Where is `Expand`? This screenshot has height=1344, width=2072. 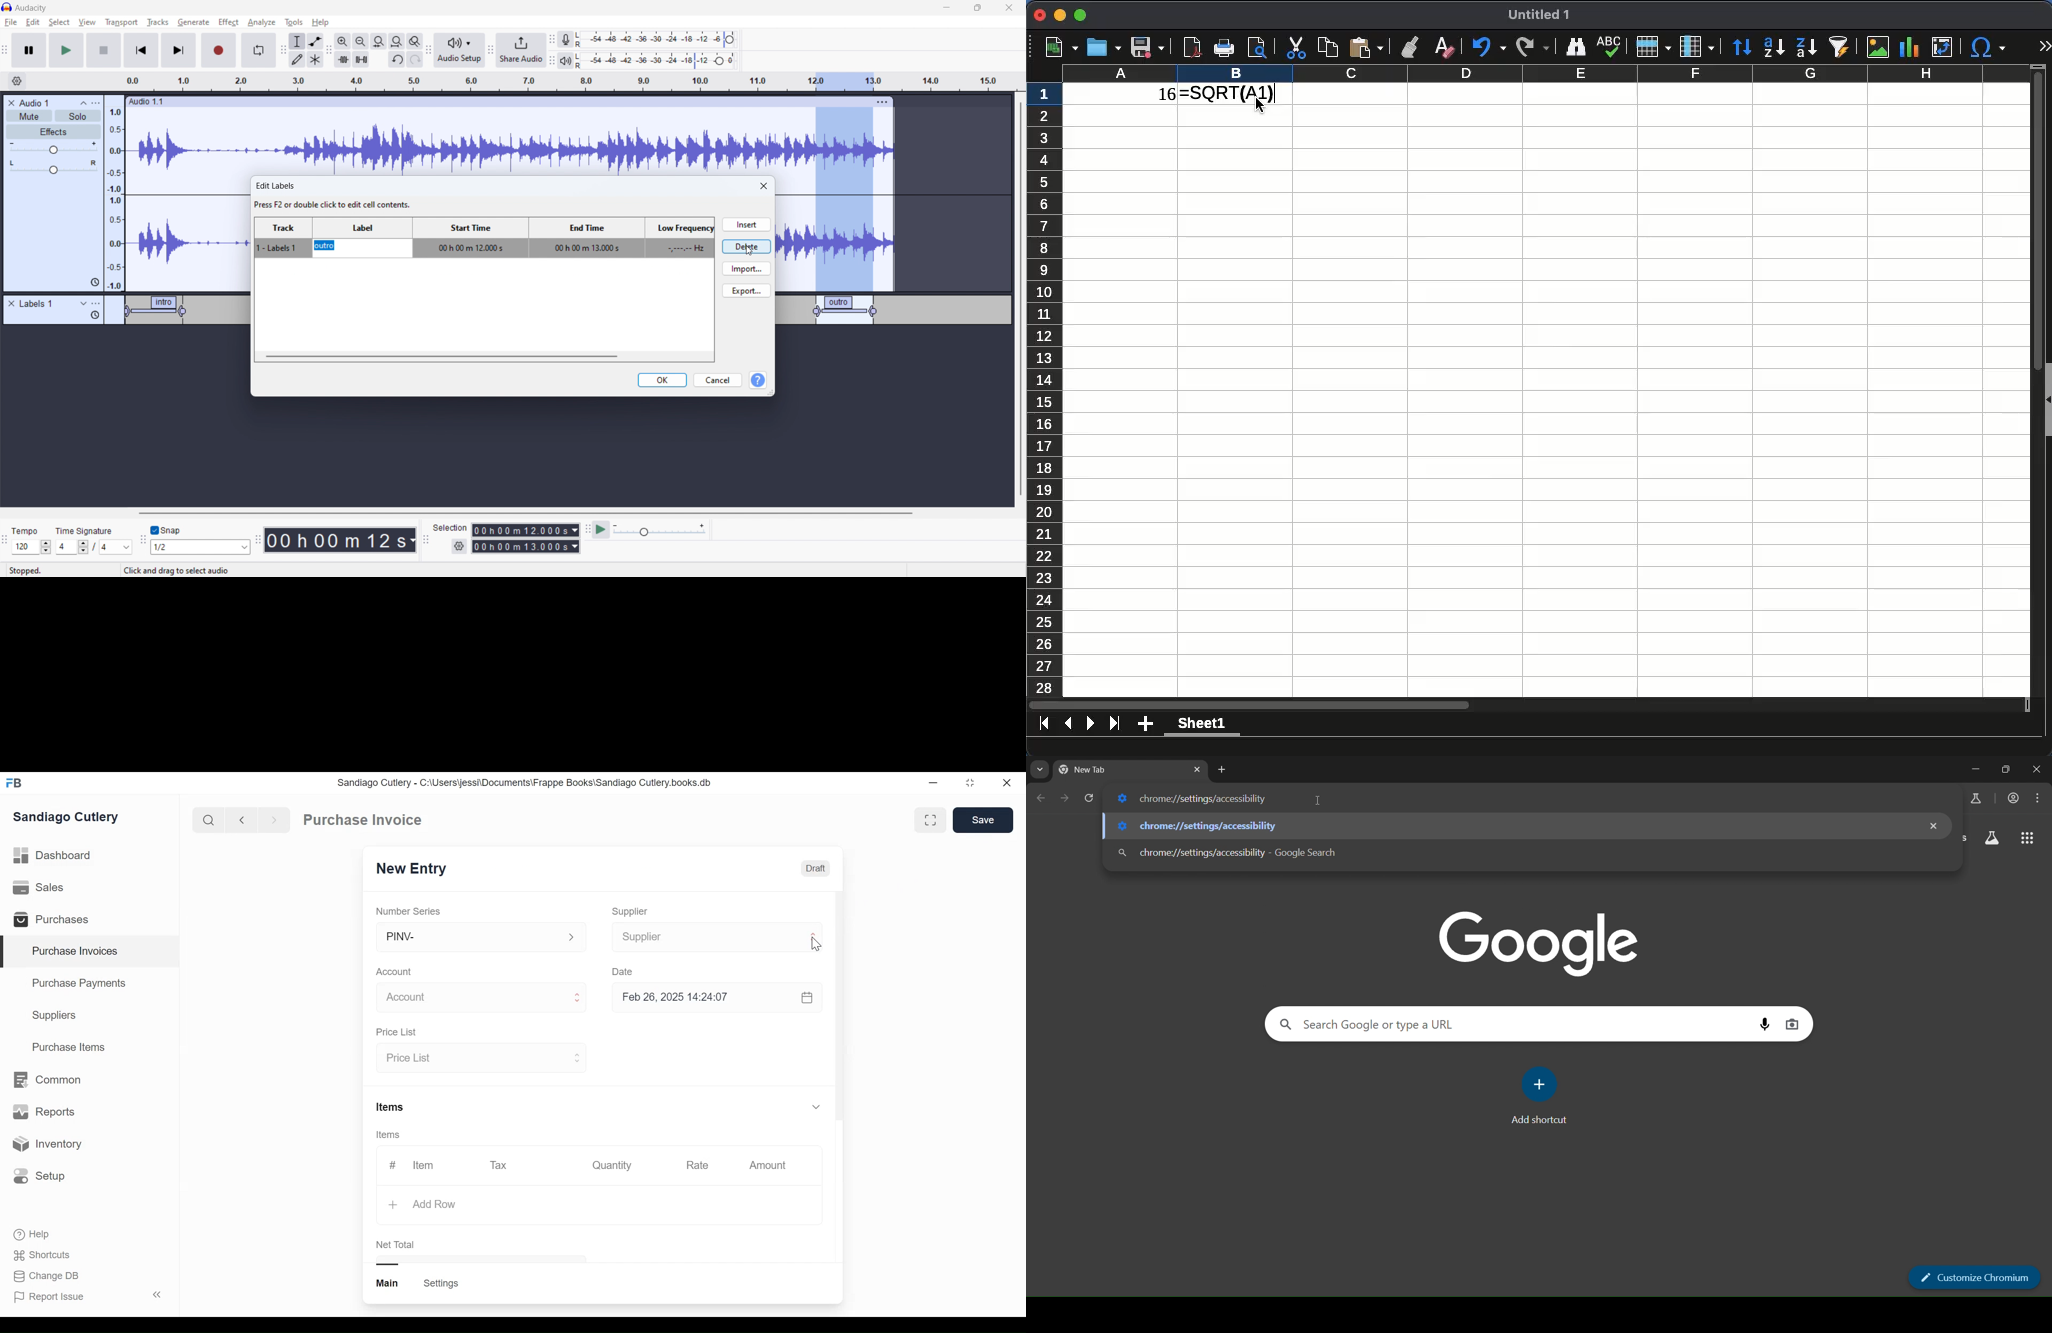 Expand is located at coordinates (578, 999).